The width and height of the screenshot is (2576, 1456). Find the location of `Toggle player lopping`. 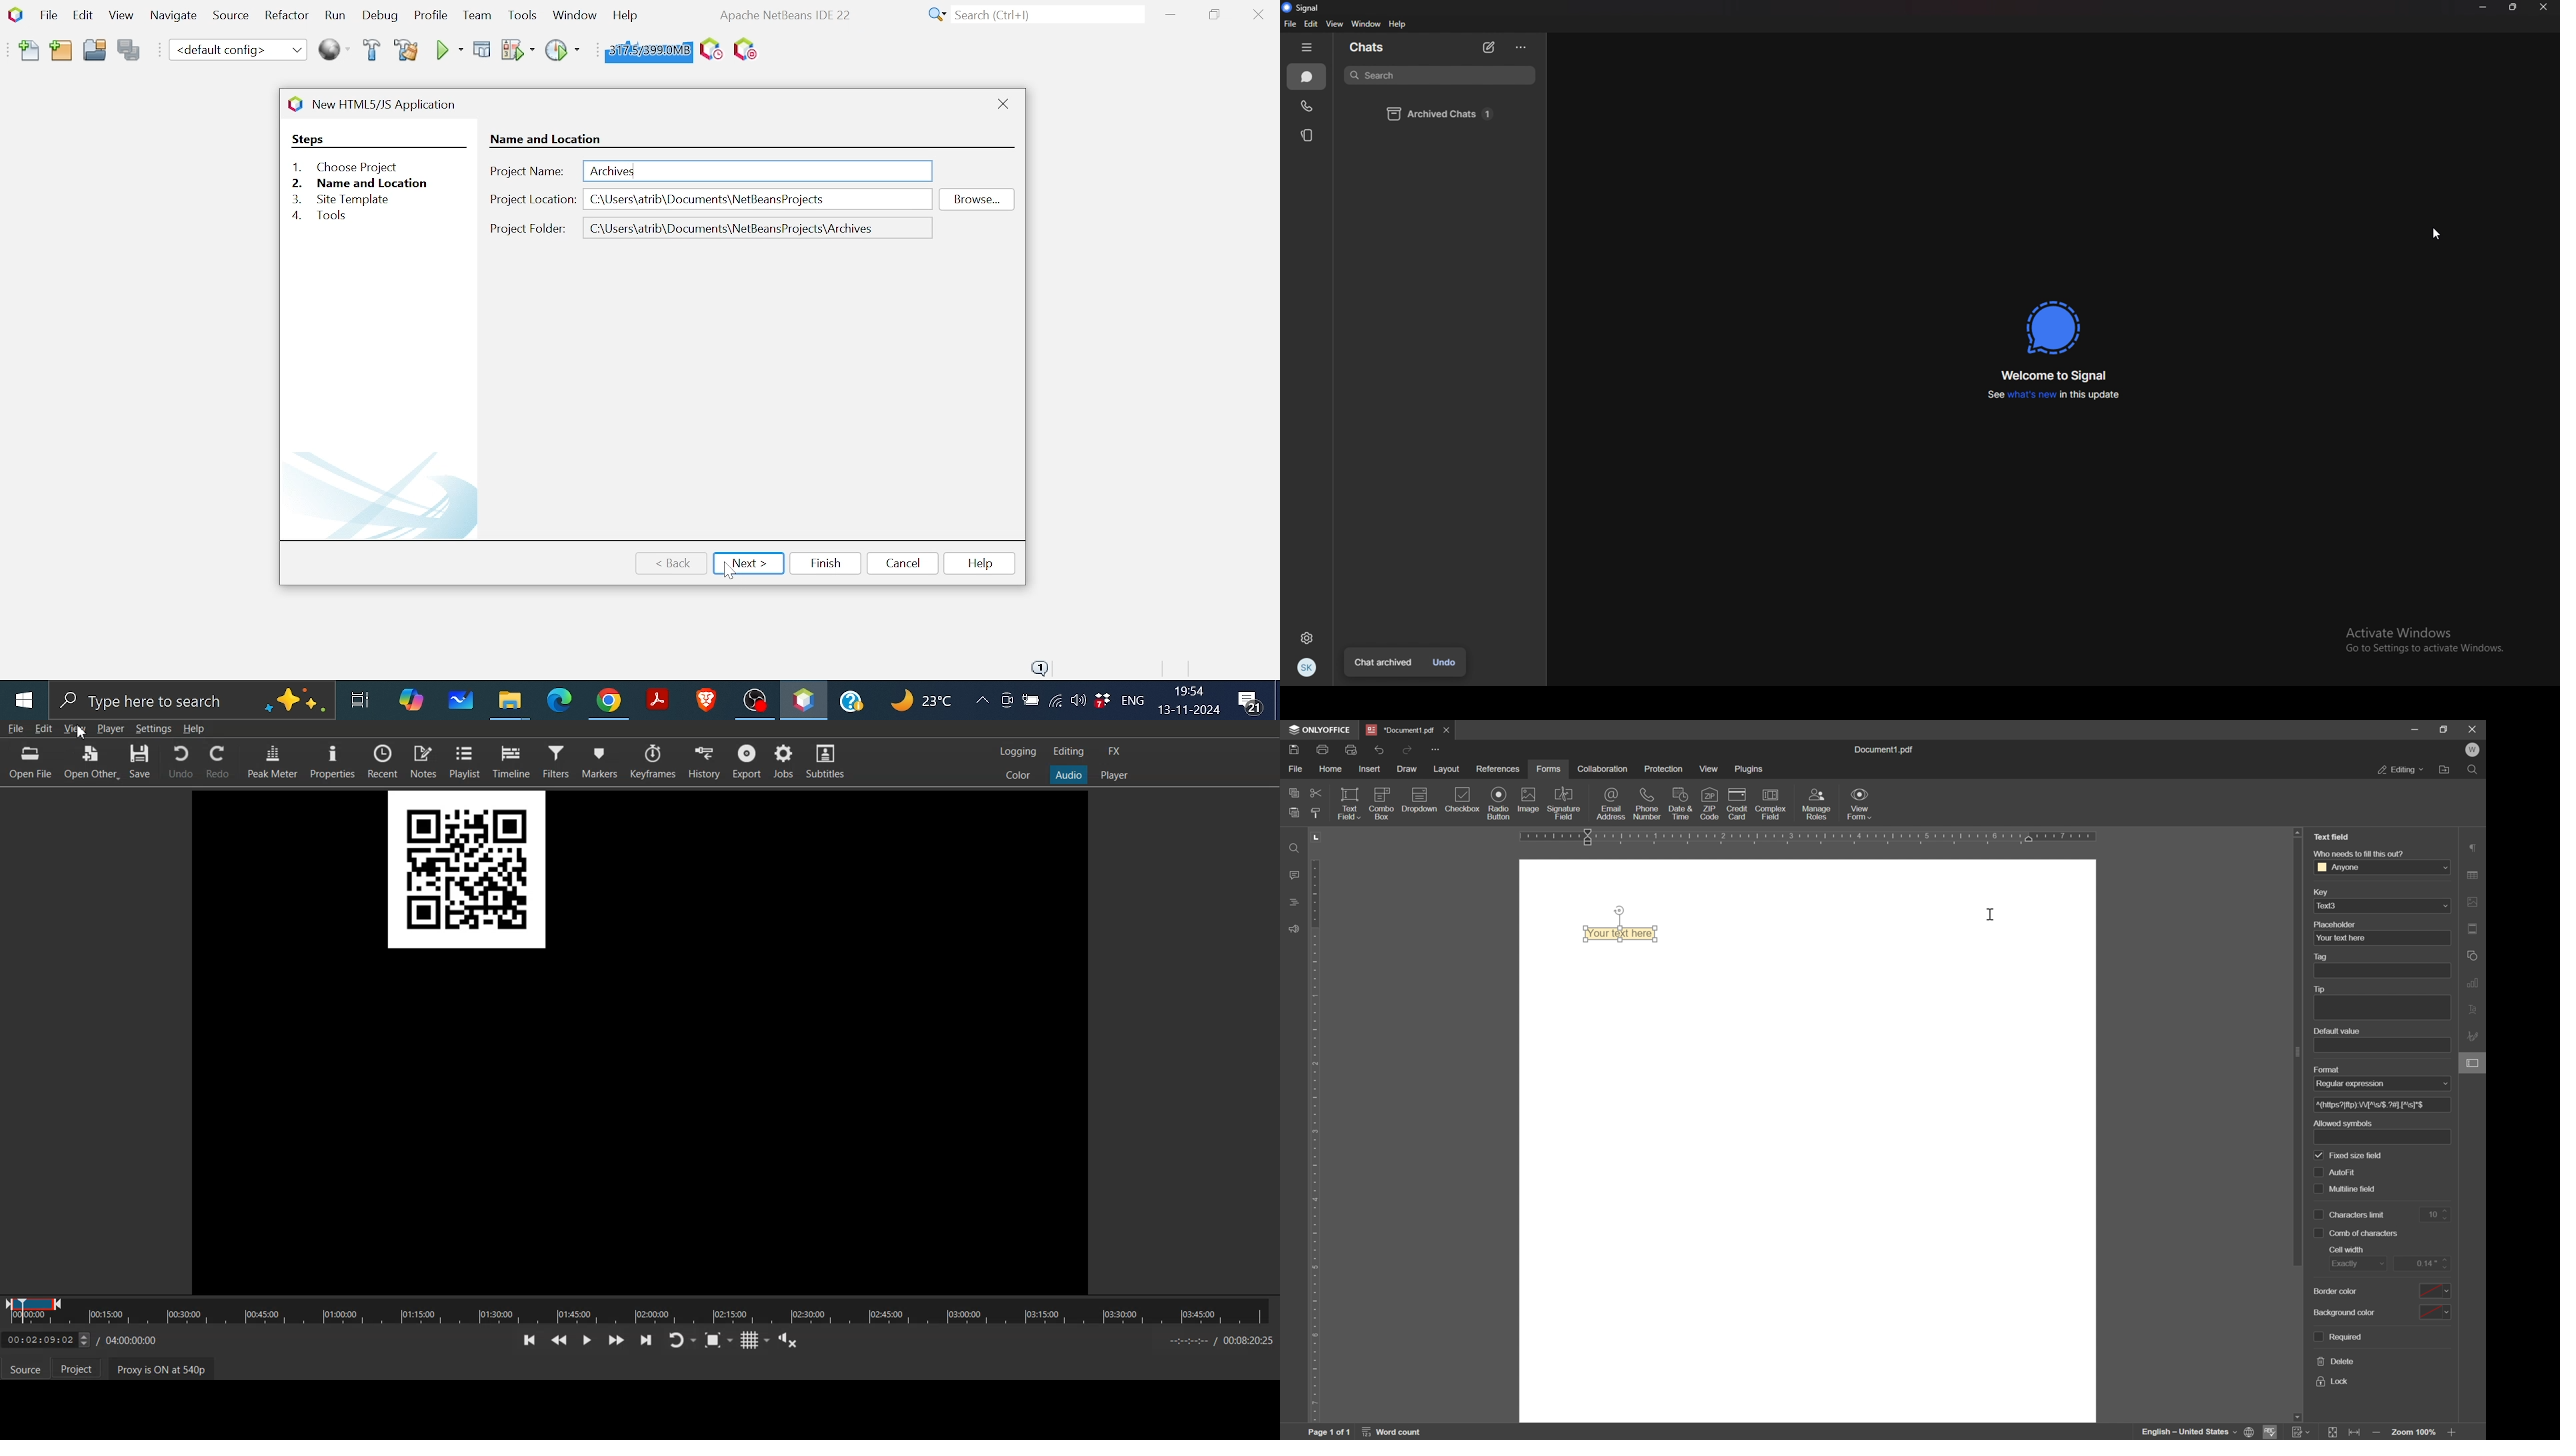

Toggle player lopping is located at coordinates (682, 1340).